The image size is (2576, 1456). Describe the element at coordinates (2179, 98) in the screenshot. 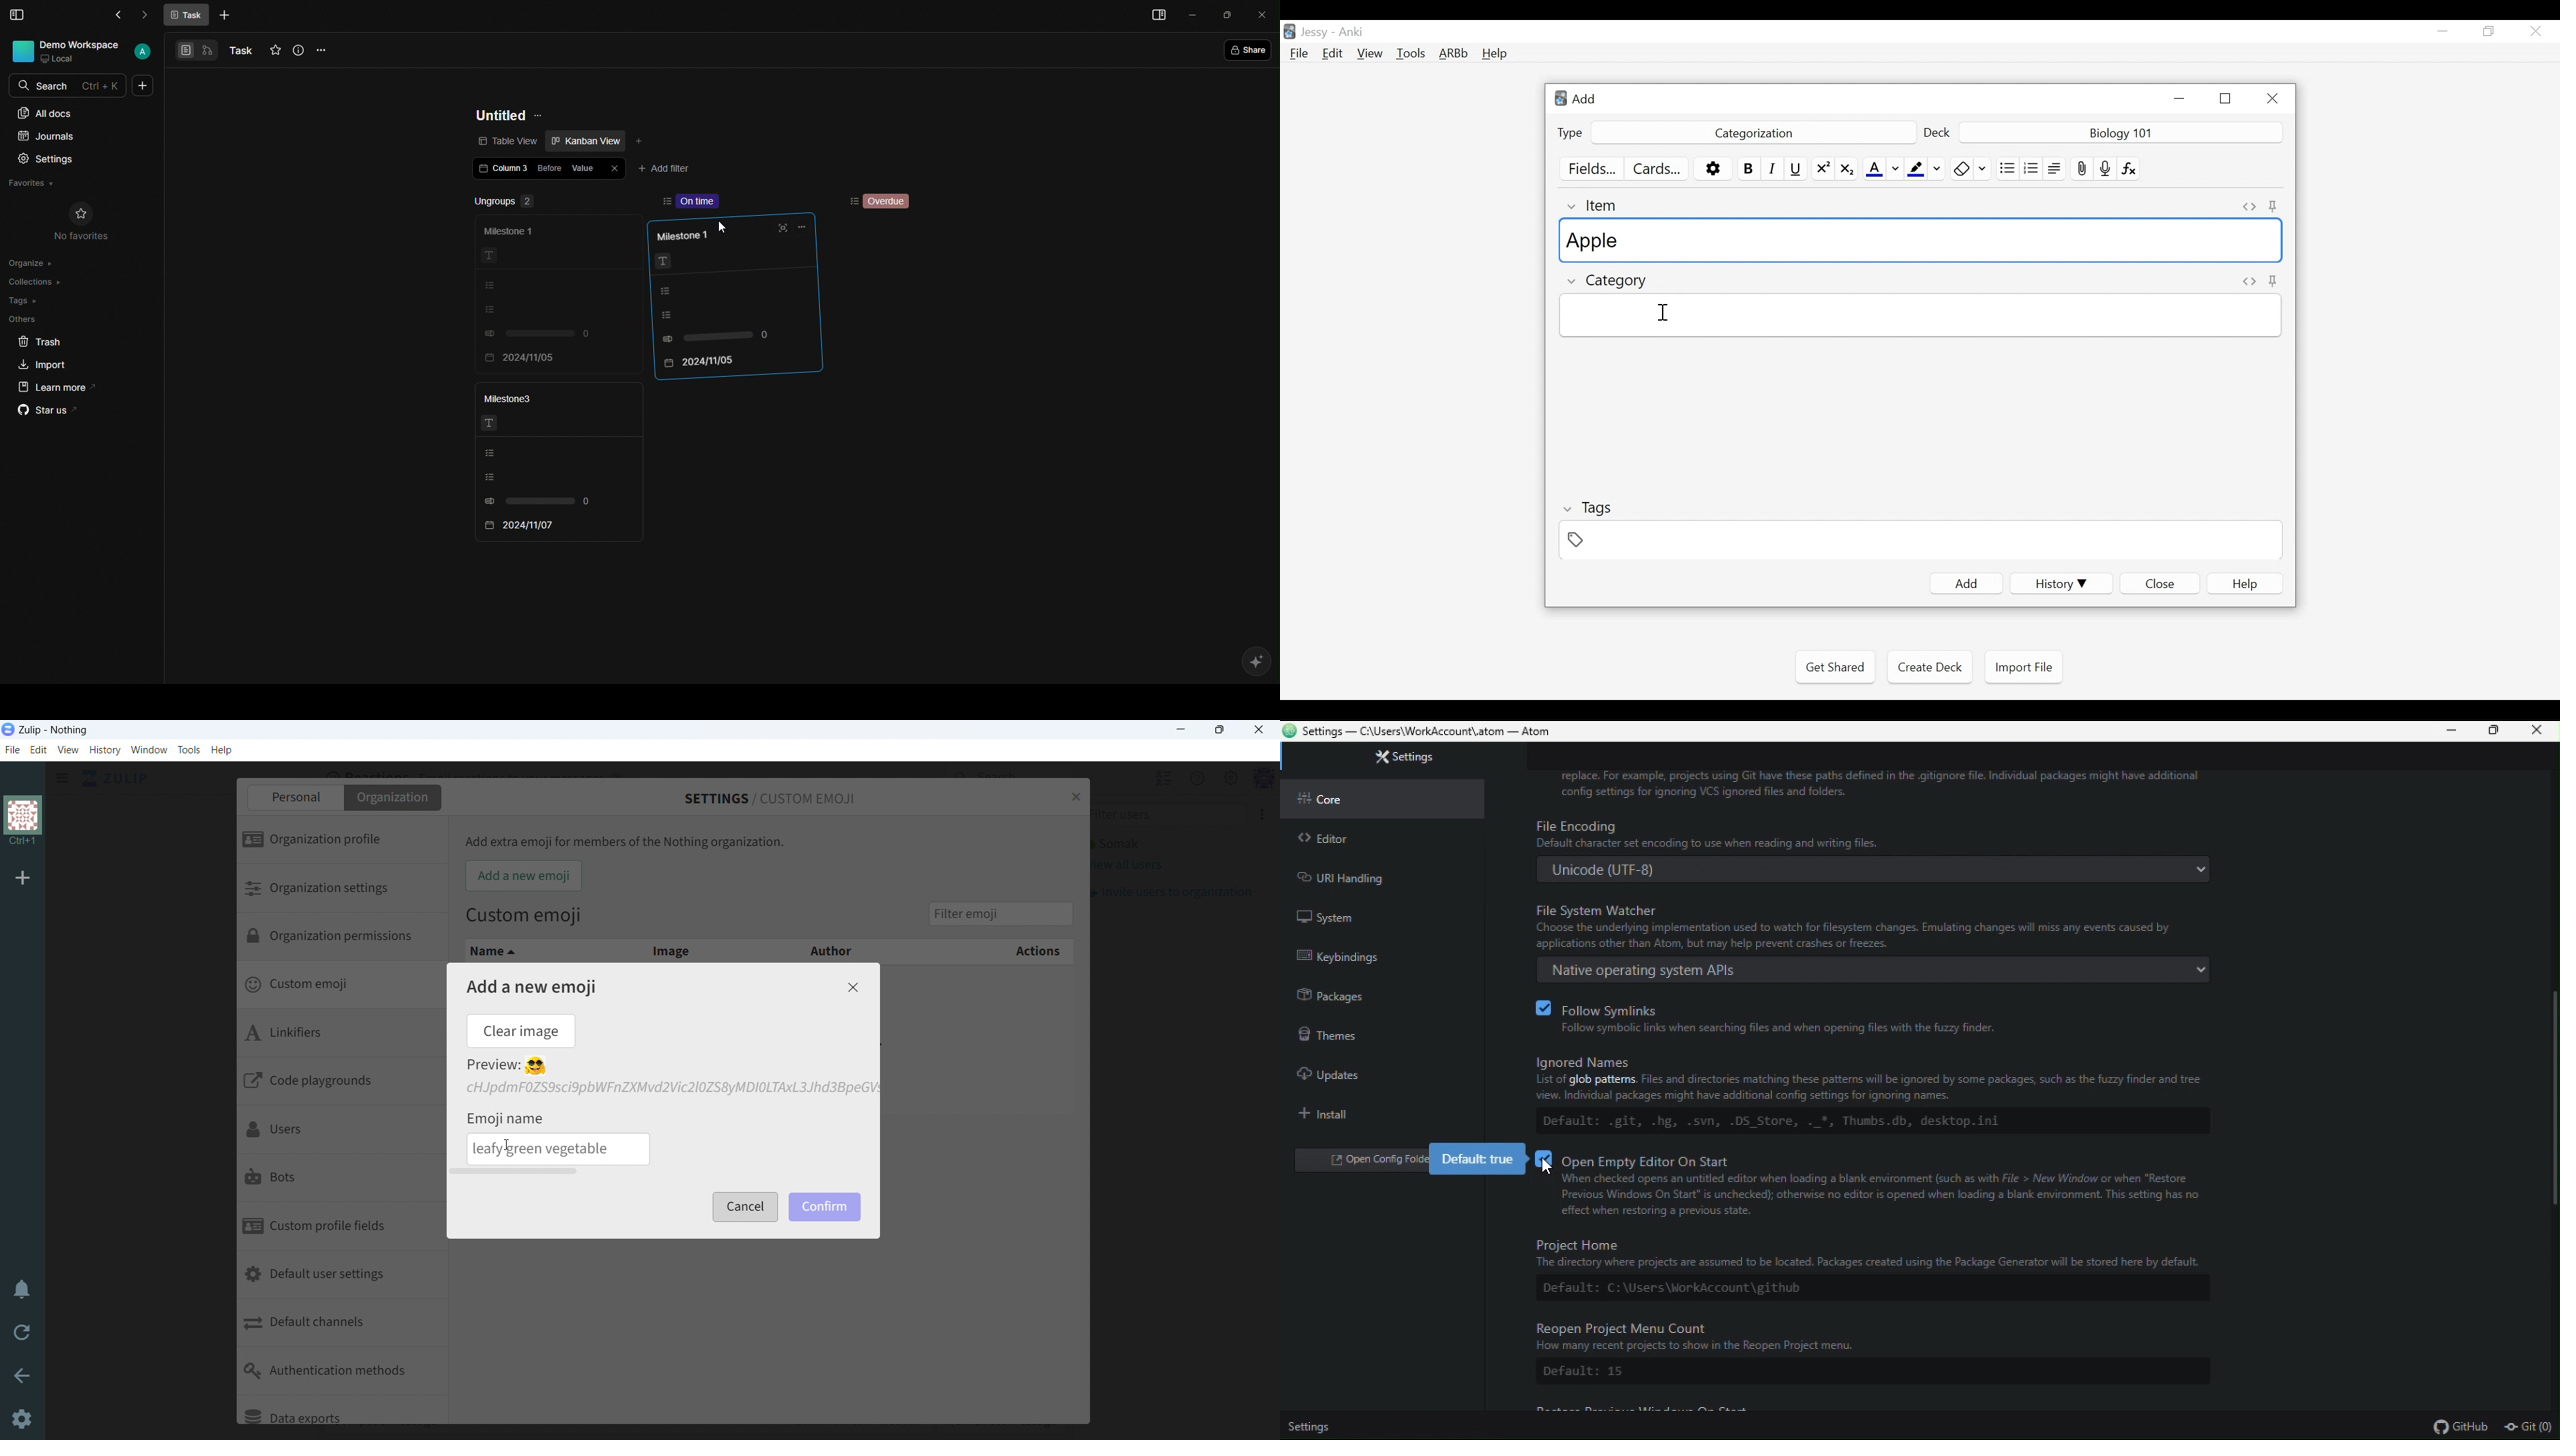

I see `minimize` at that location.